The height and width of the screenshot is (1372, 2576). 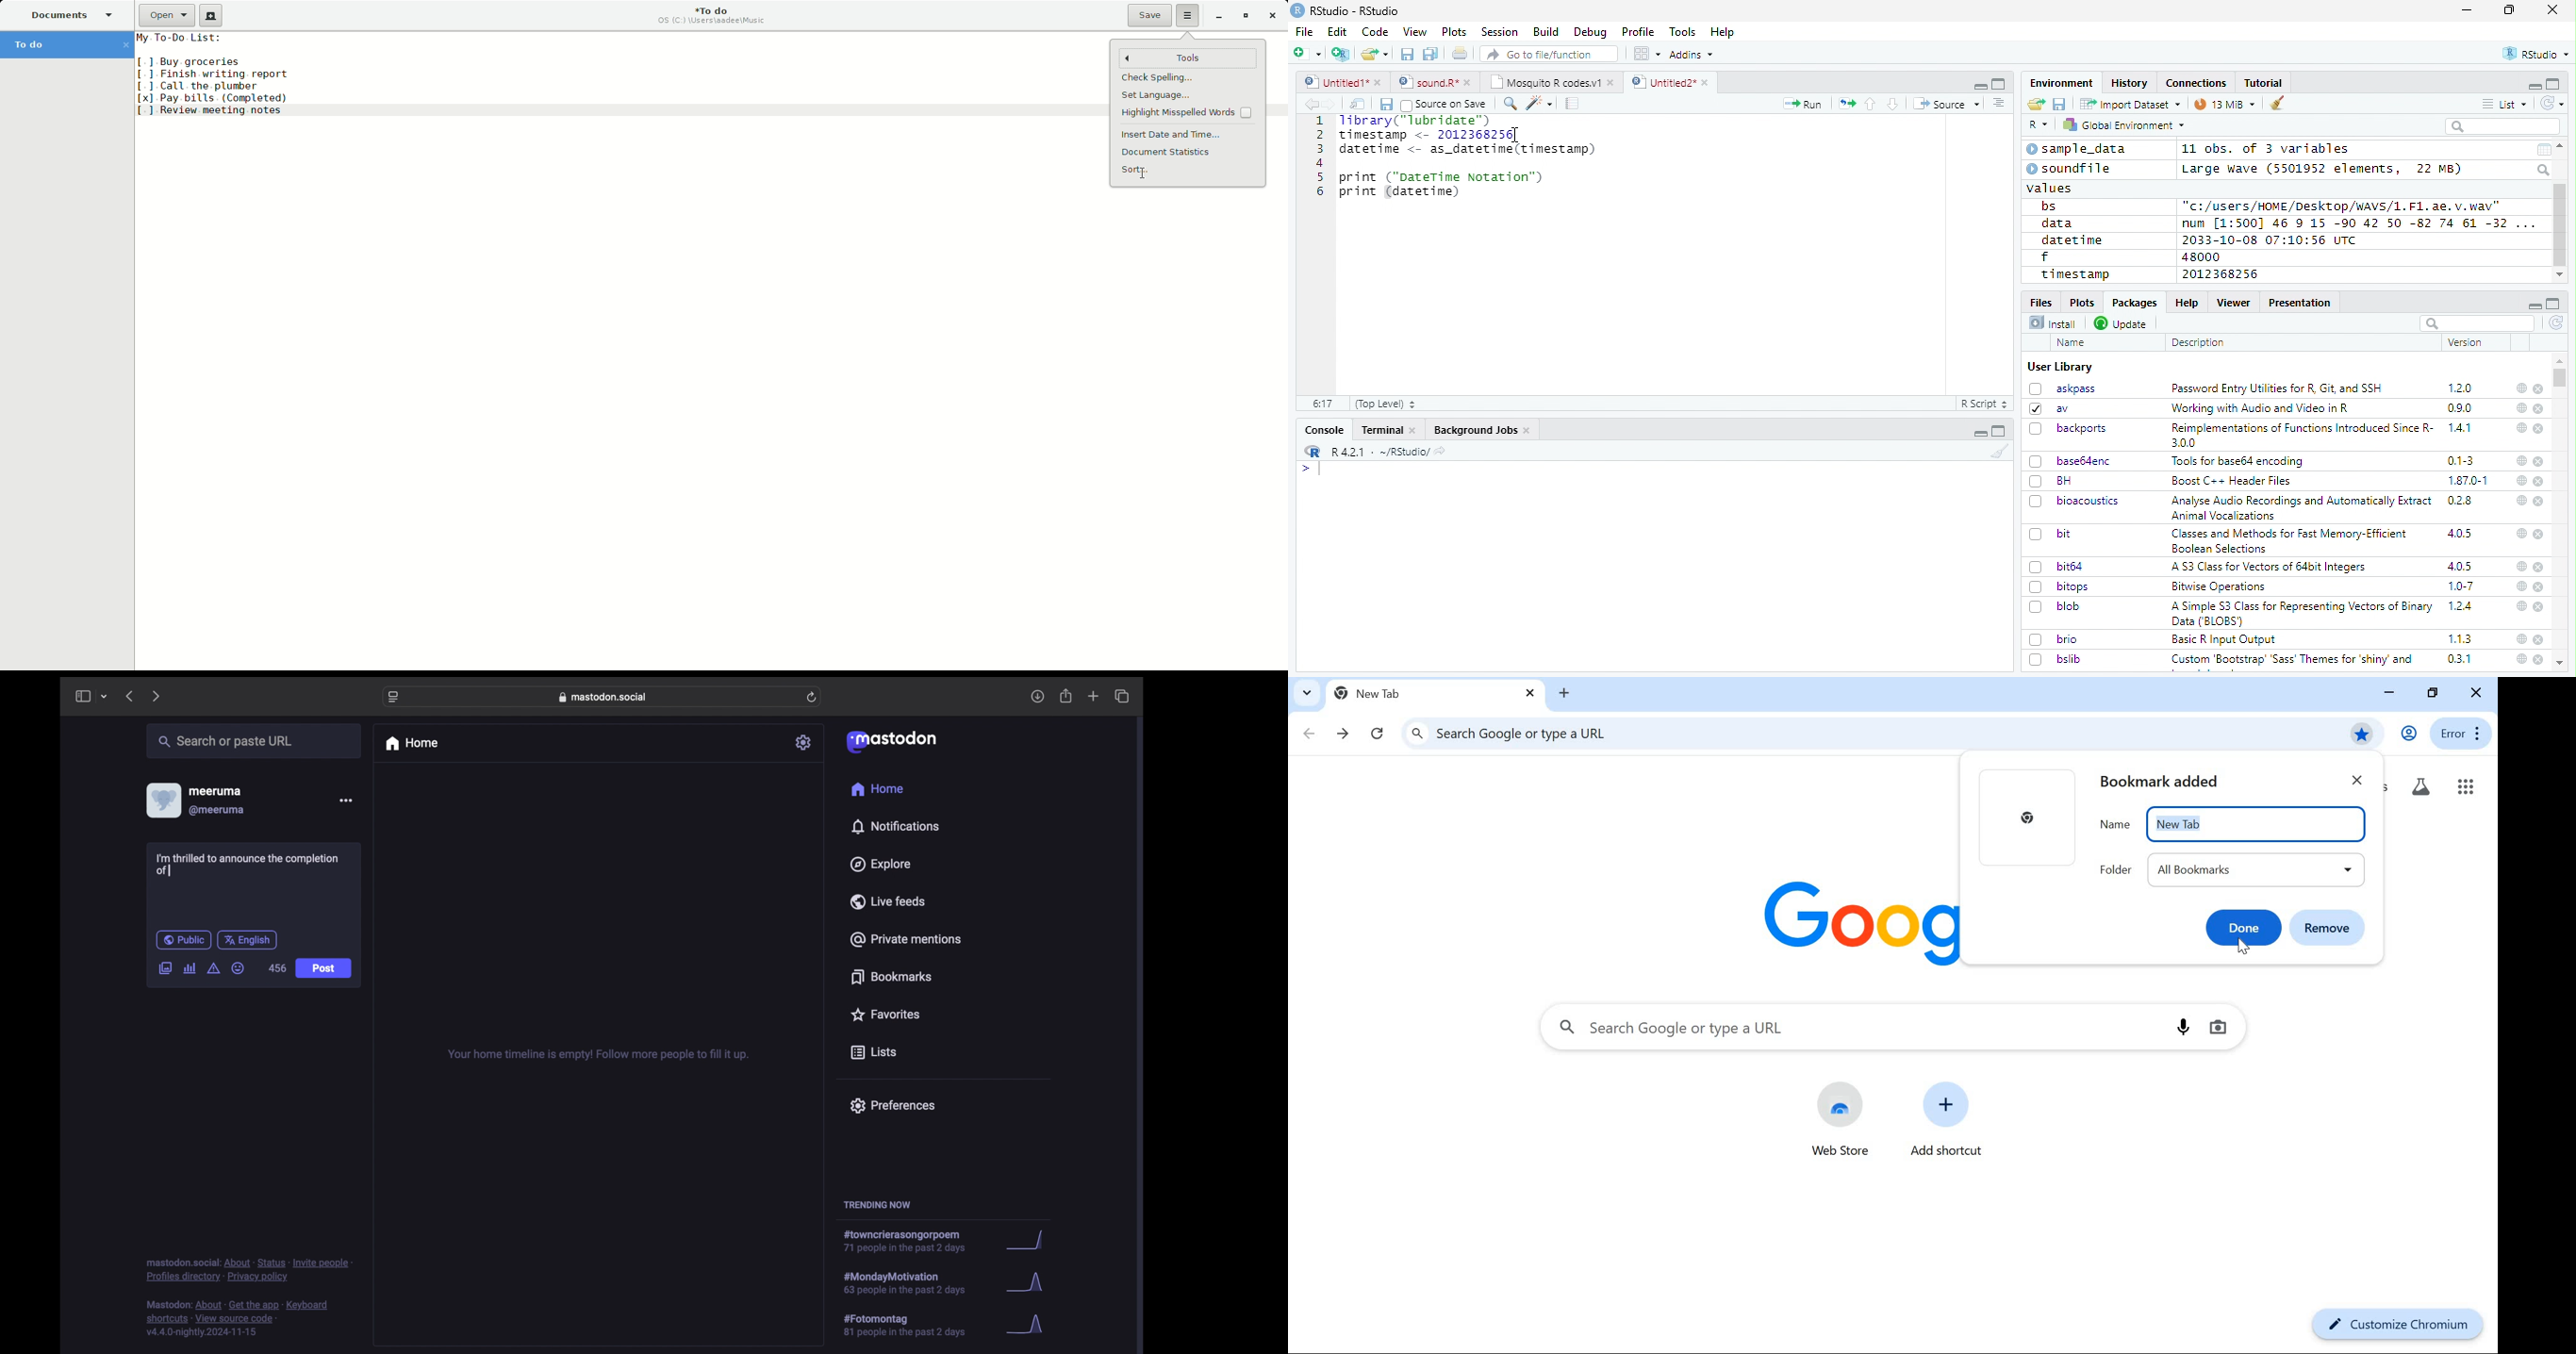 What do you see at coordinates (2133, 303) in the screenshot?
I see `Packages` at bounding box center [2133, 303].